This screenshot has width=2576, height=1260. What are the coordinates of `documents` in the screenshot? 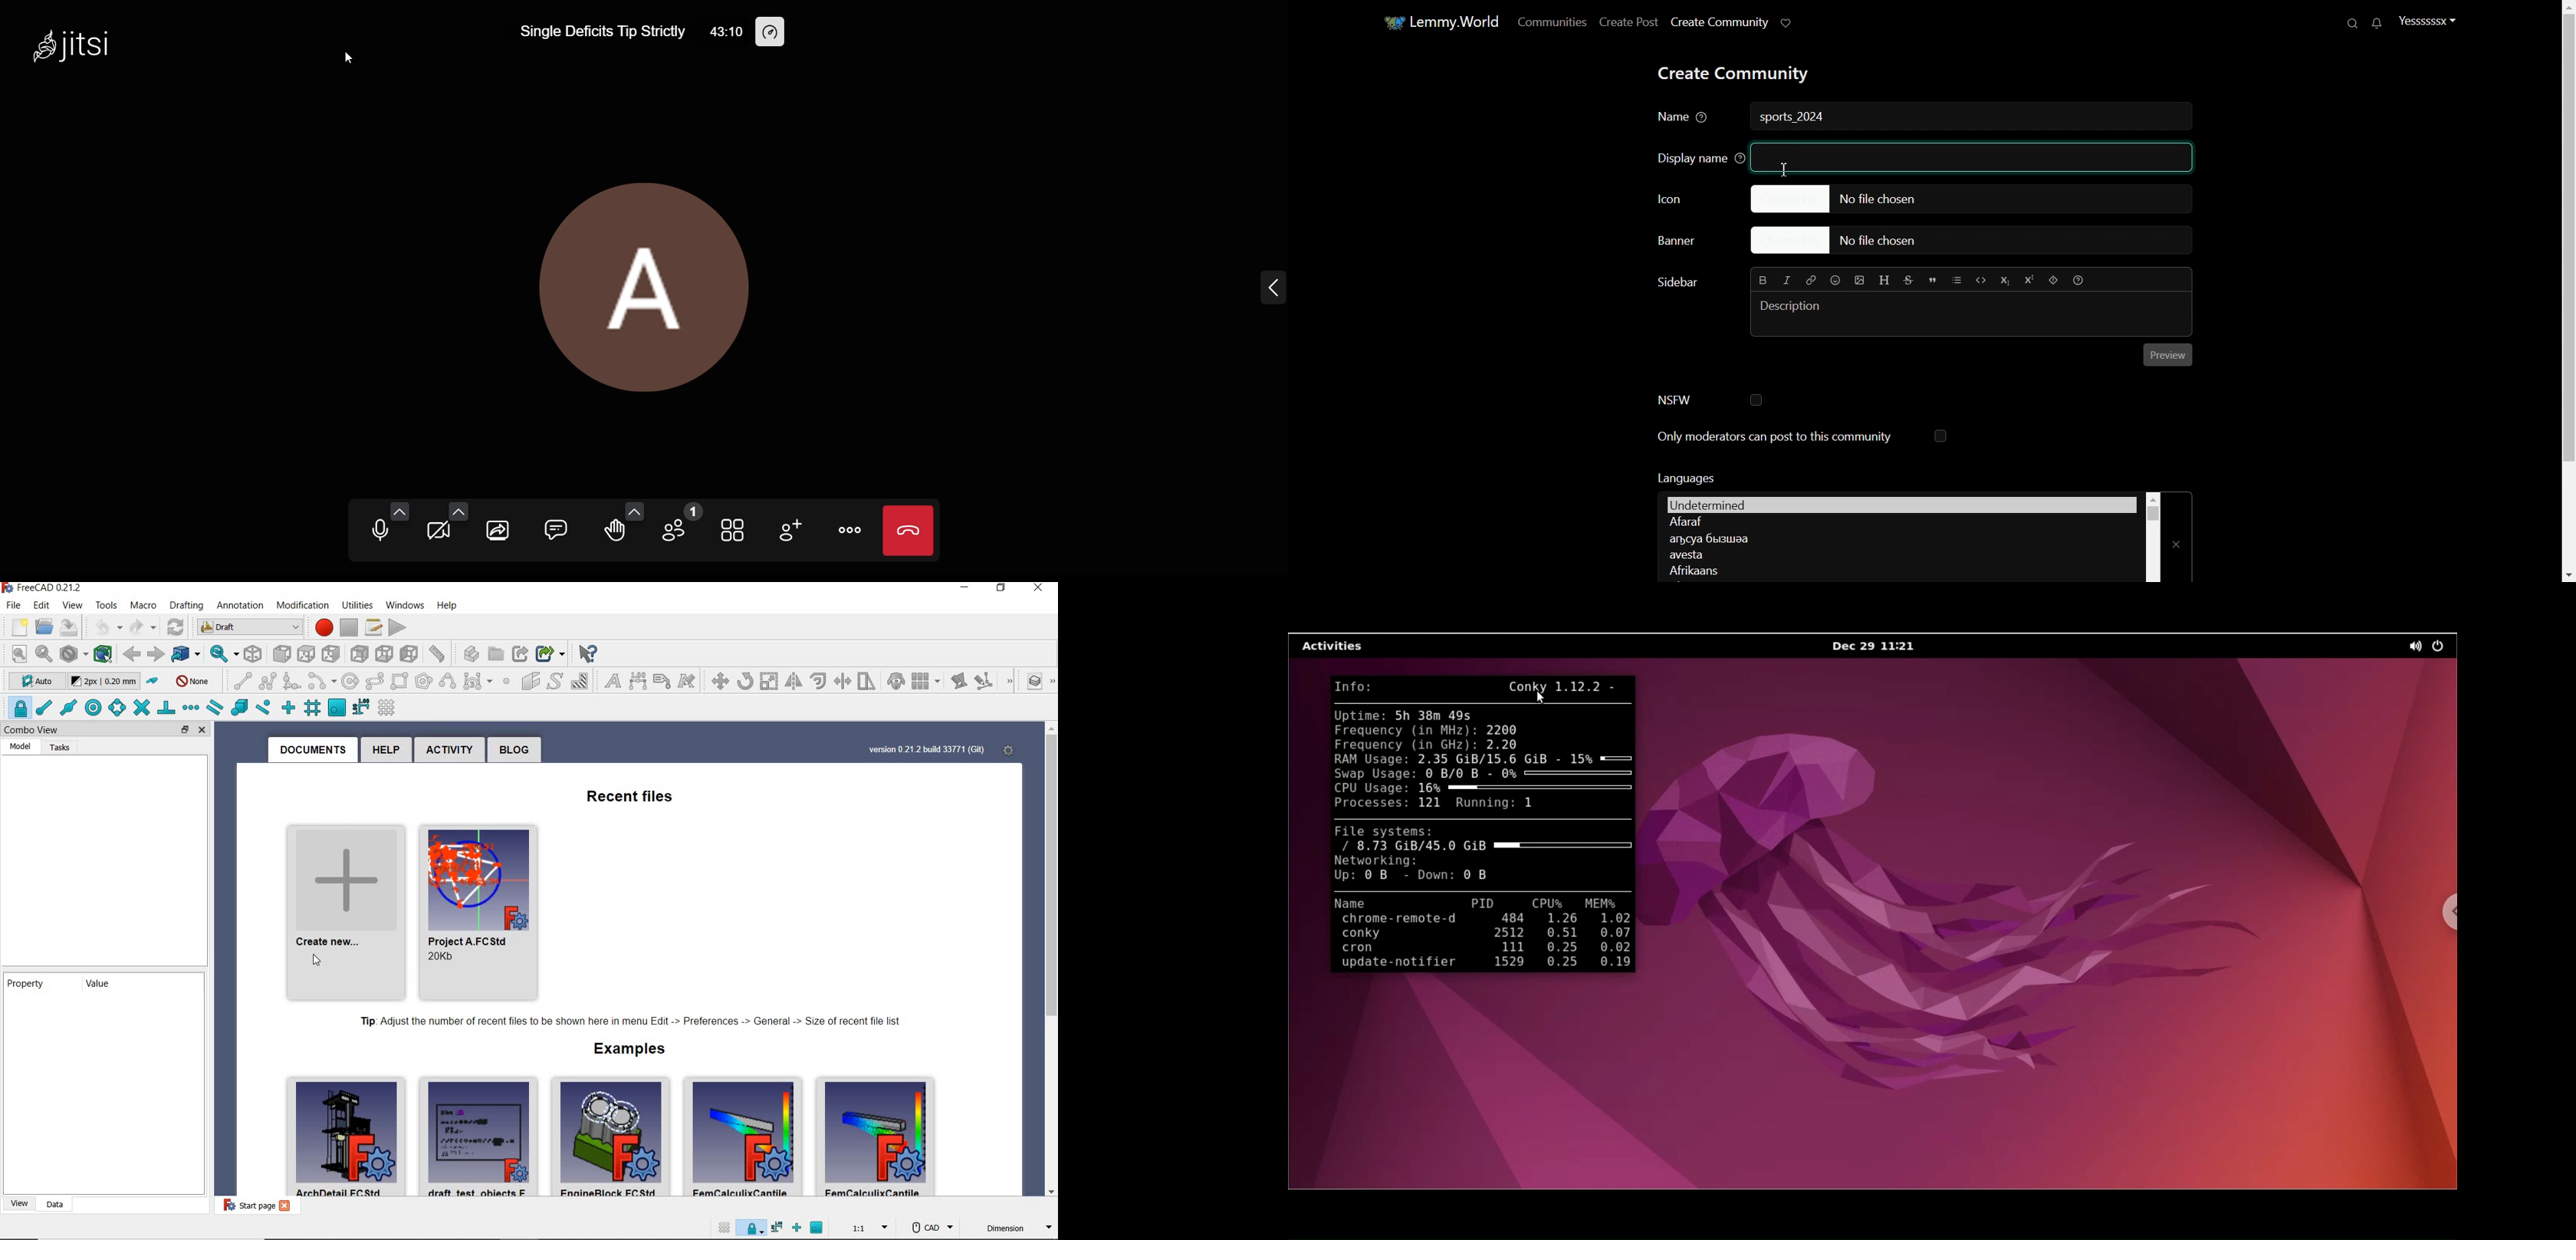 It's located at (316, 747).